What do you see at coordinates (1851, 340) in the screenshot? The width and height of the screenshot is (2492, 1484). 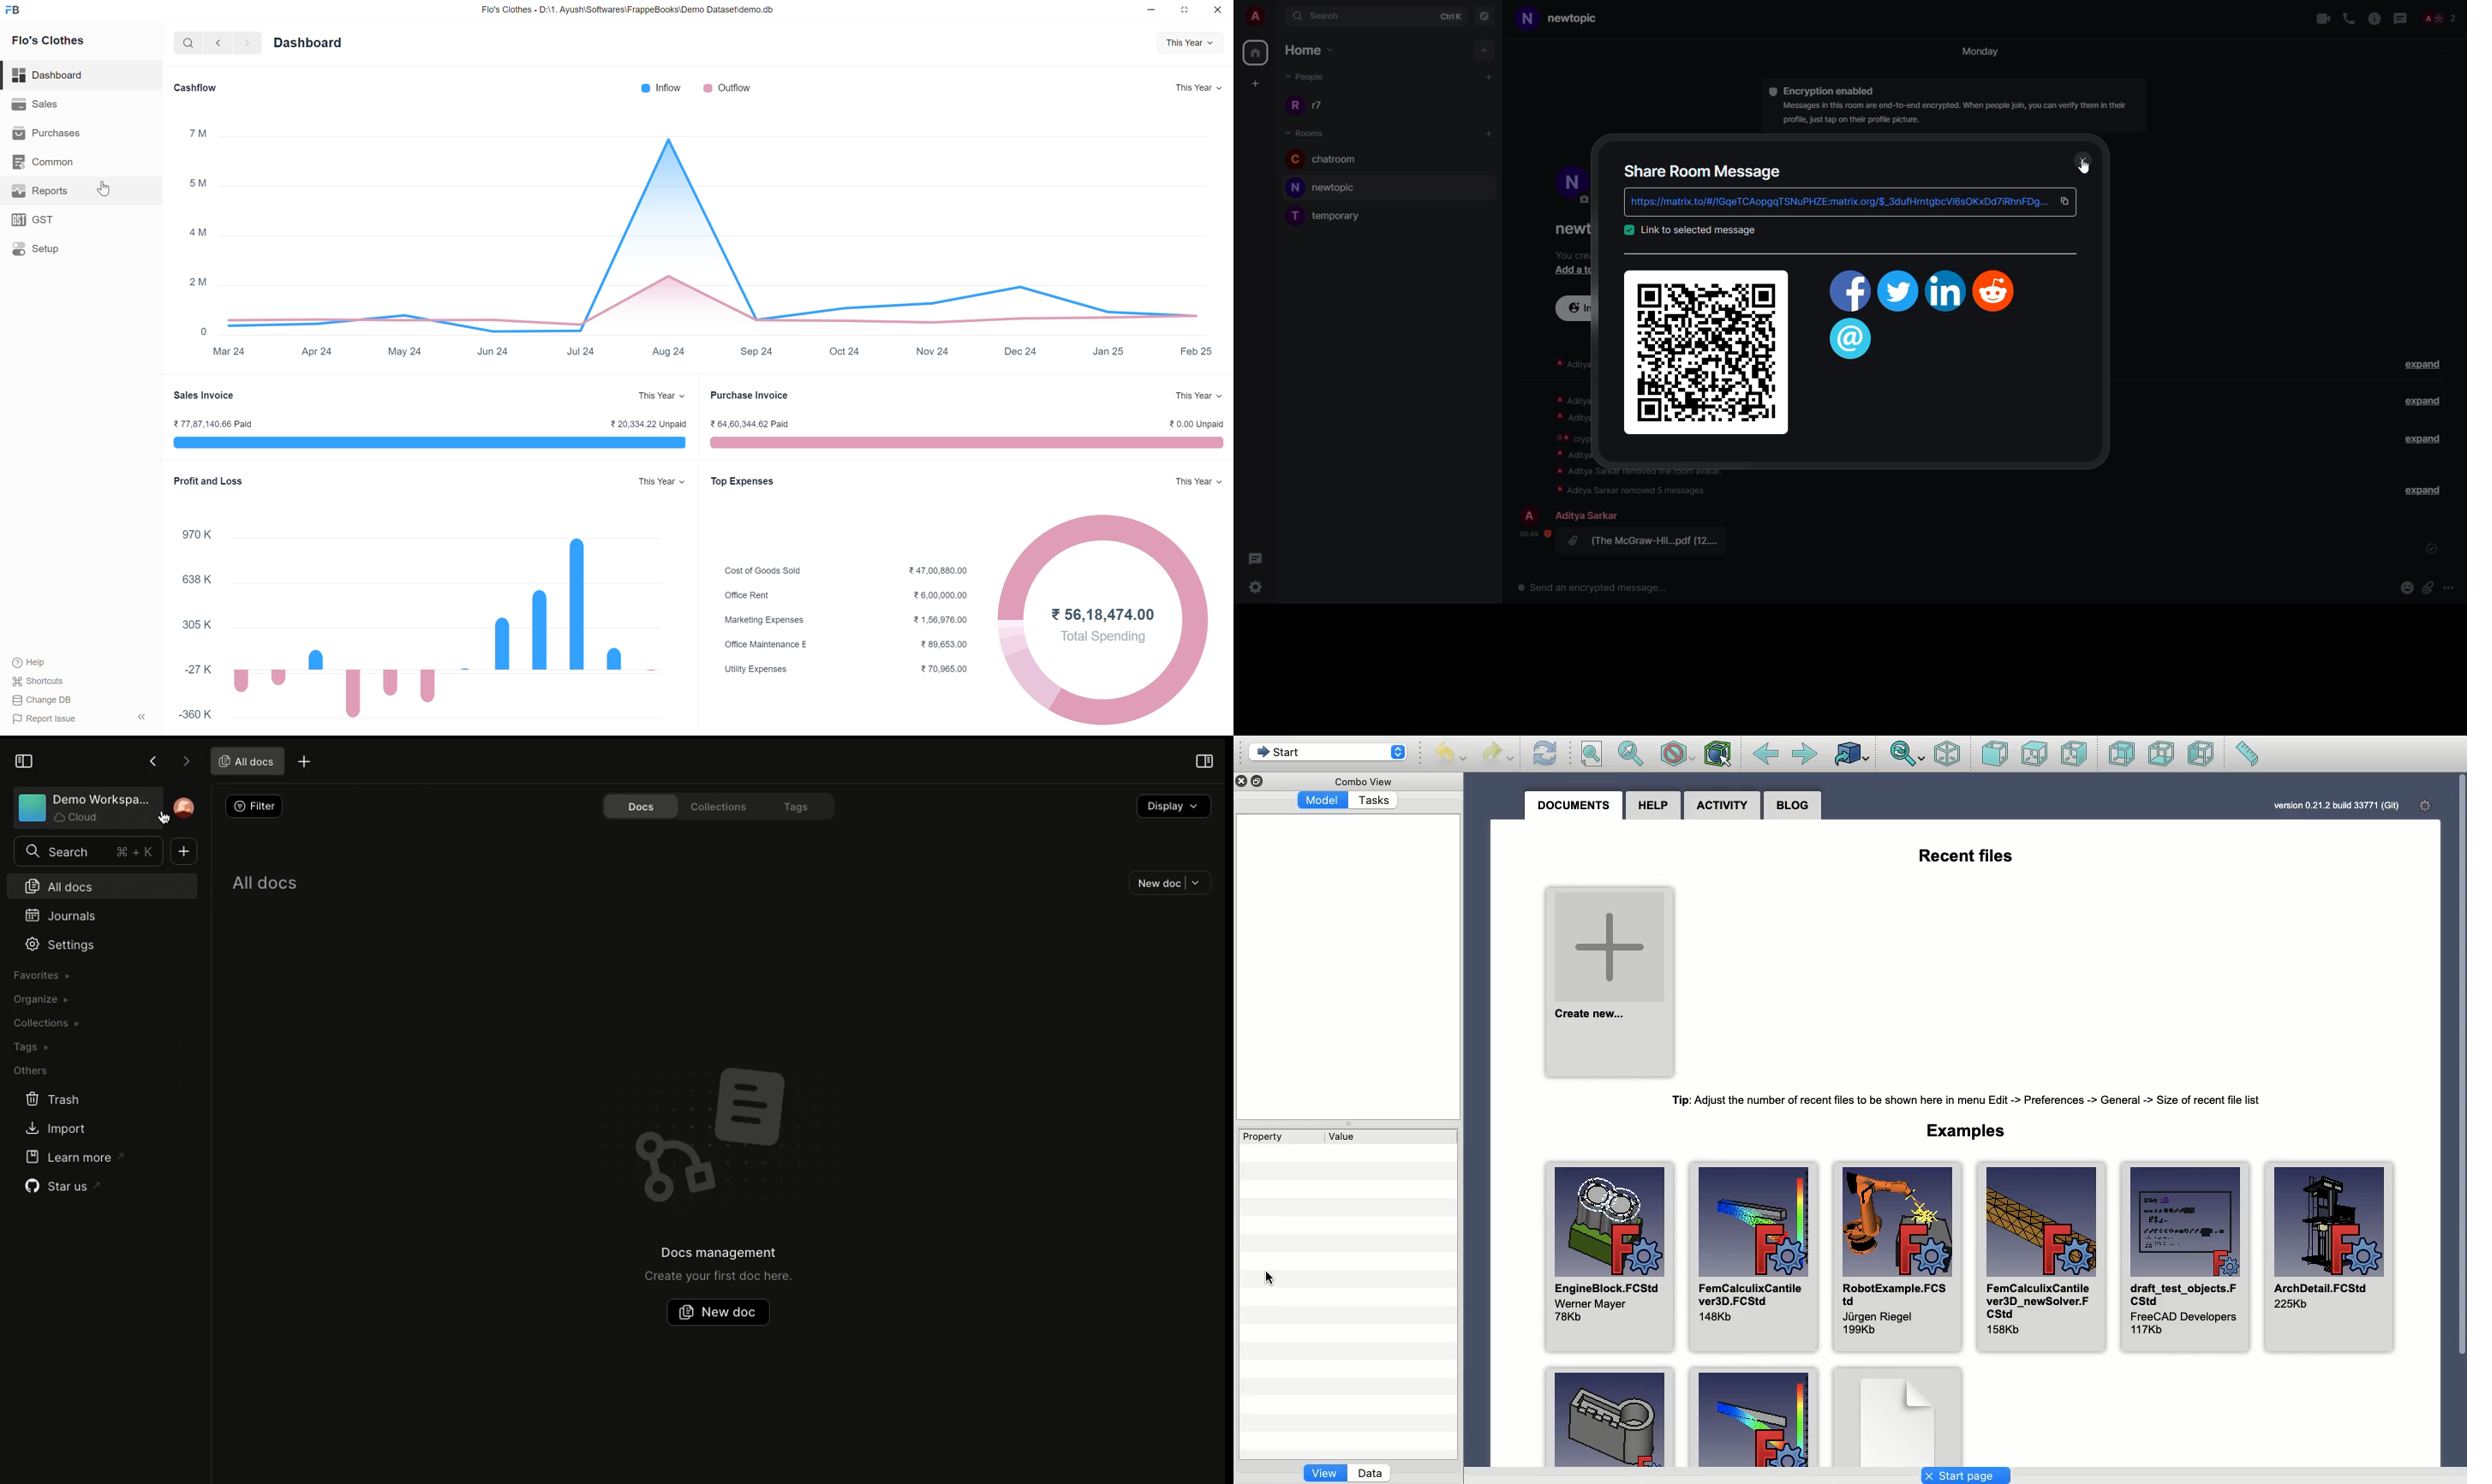 I see `threads` at bounding box center [1851, 340].